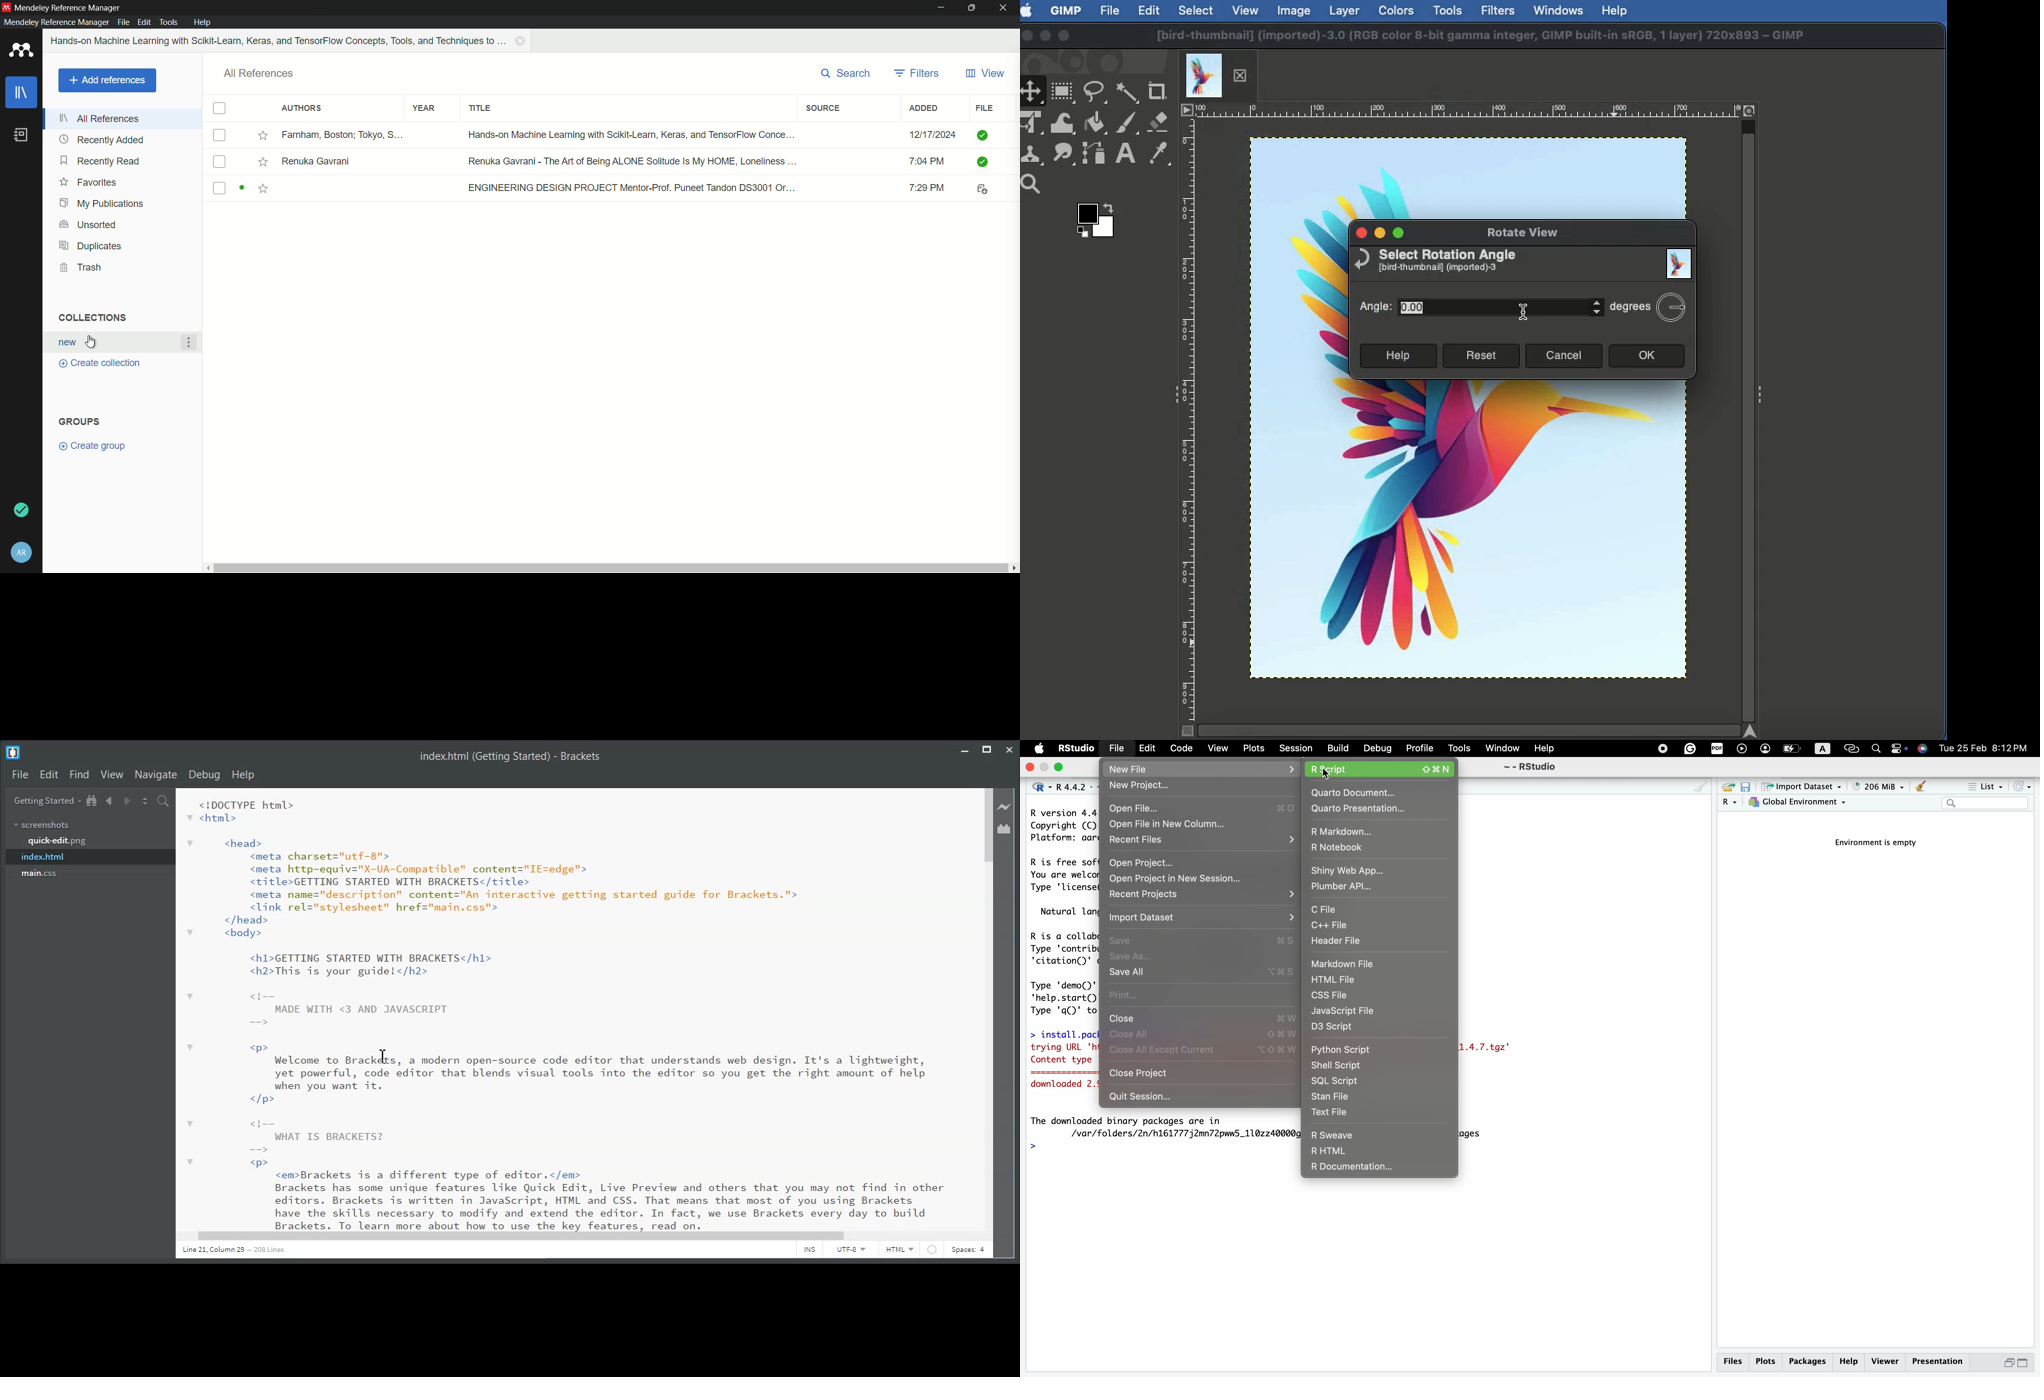 The image size is (2044, 1400). Describe the element at coordinates (1157, 92) in the screenshot. I see `Crop` at that location.